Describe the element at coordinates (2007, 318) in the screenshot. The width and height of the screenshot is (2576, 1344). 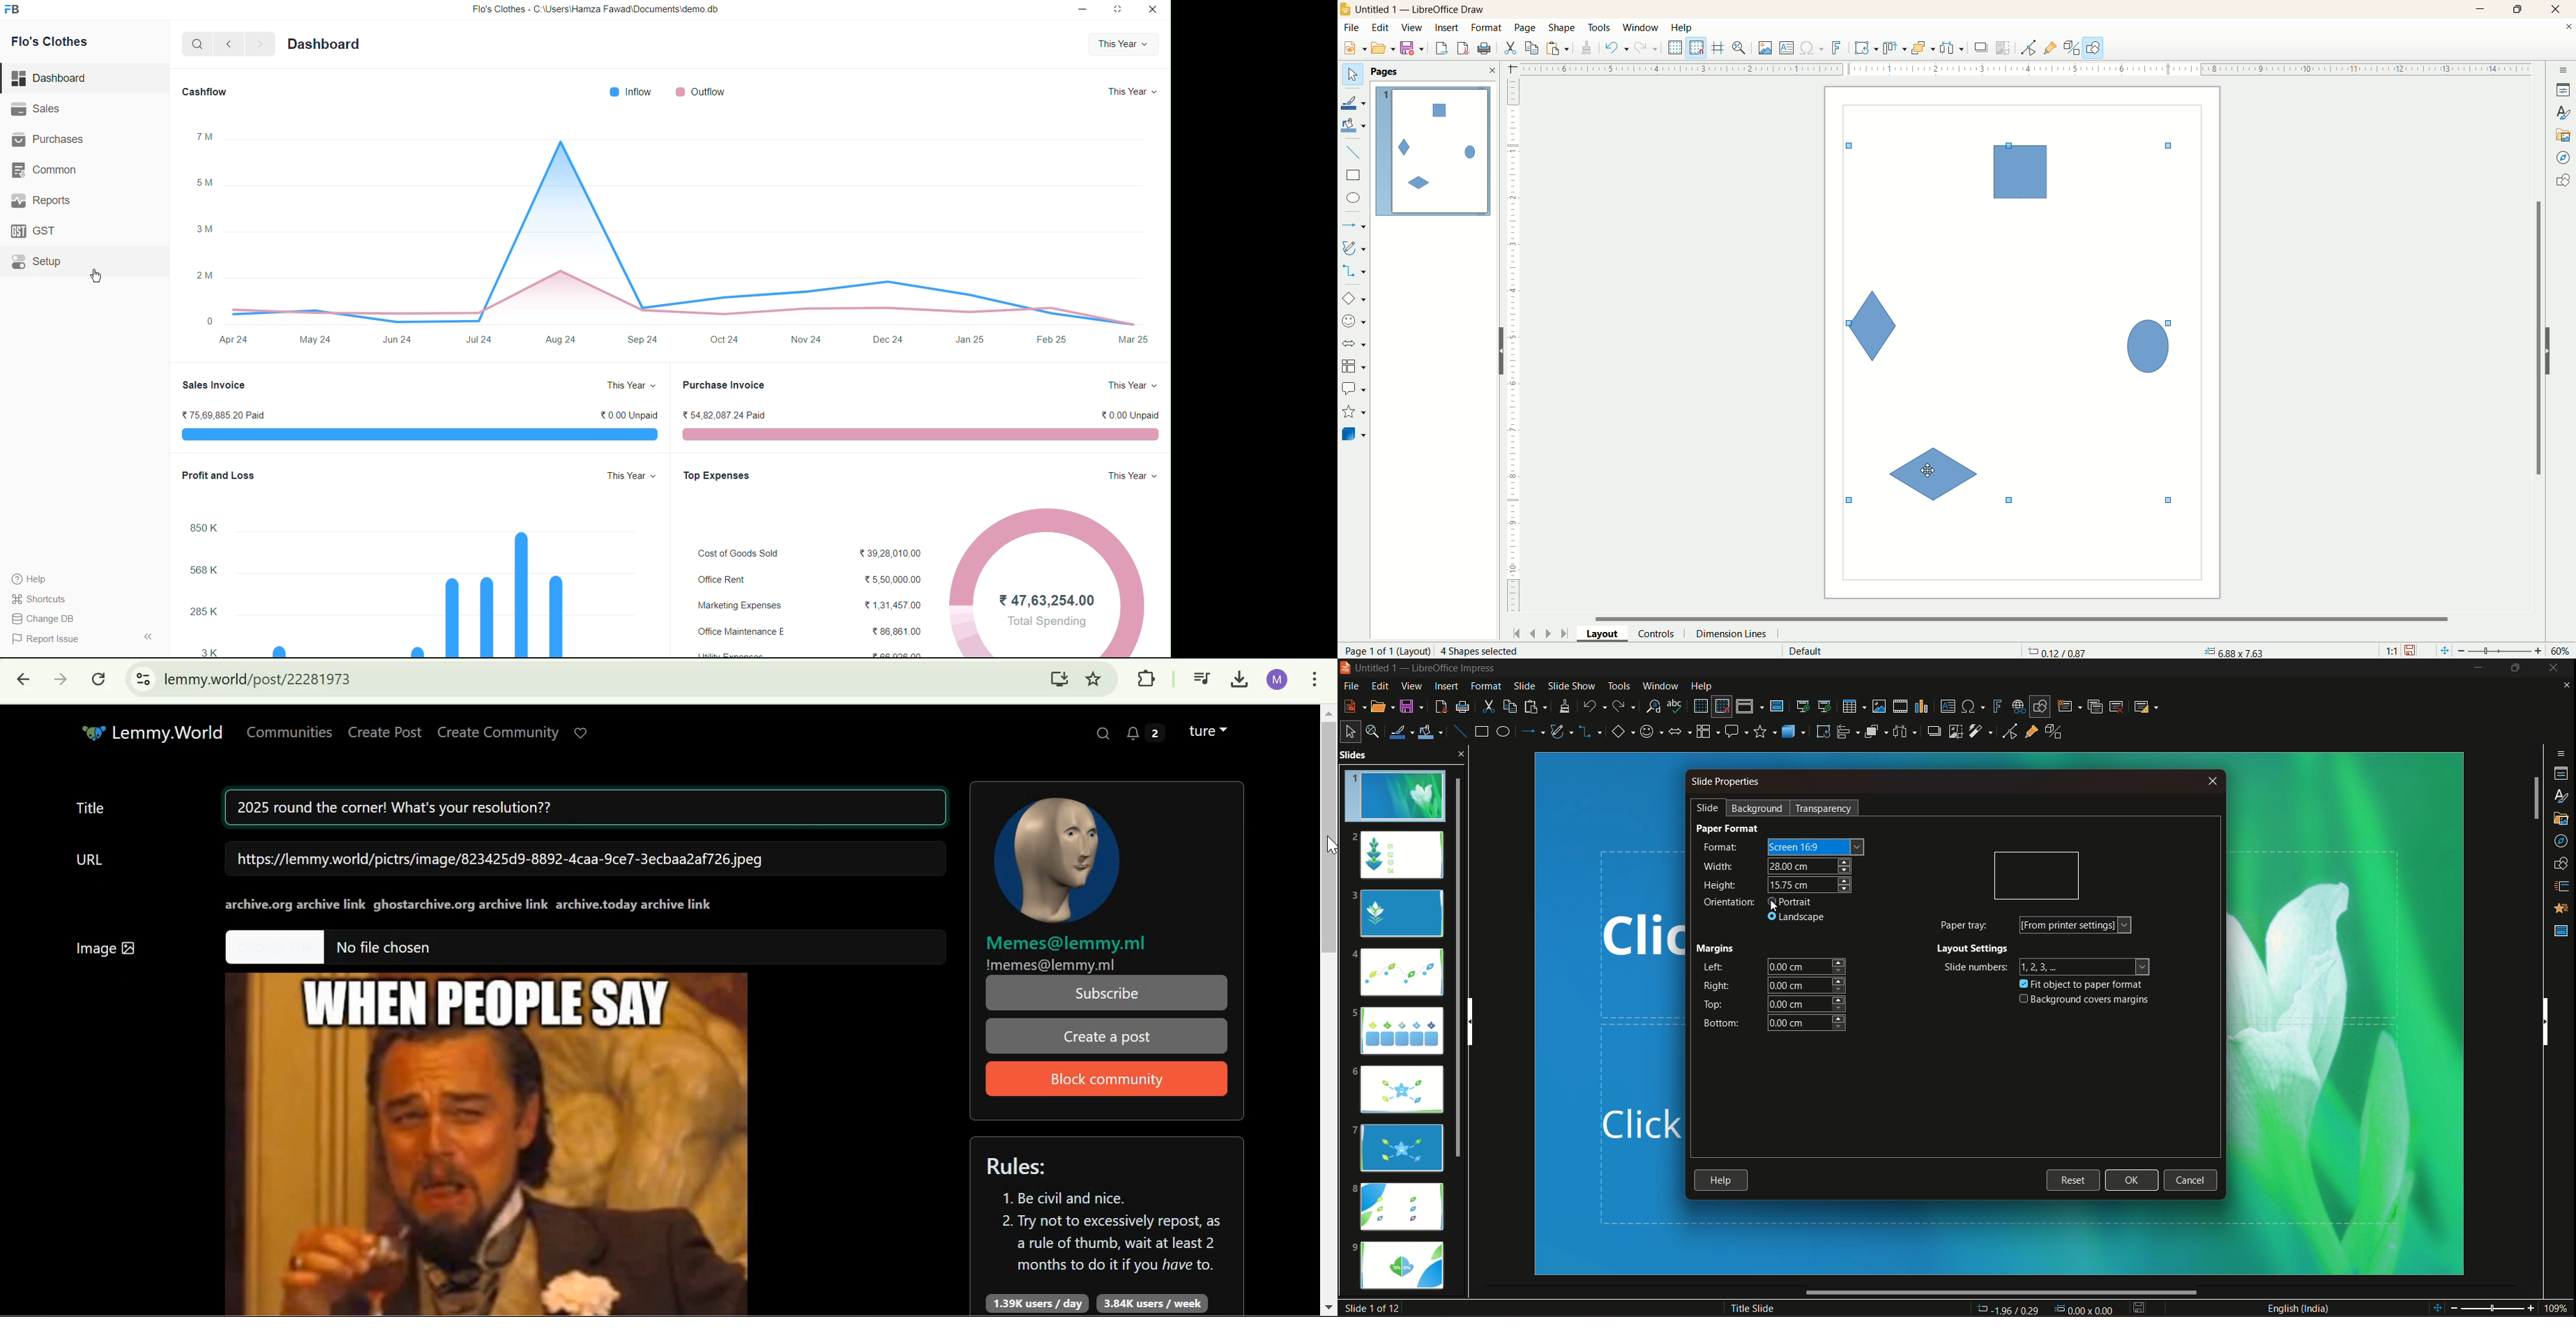
I see `shapes selected` at that location.